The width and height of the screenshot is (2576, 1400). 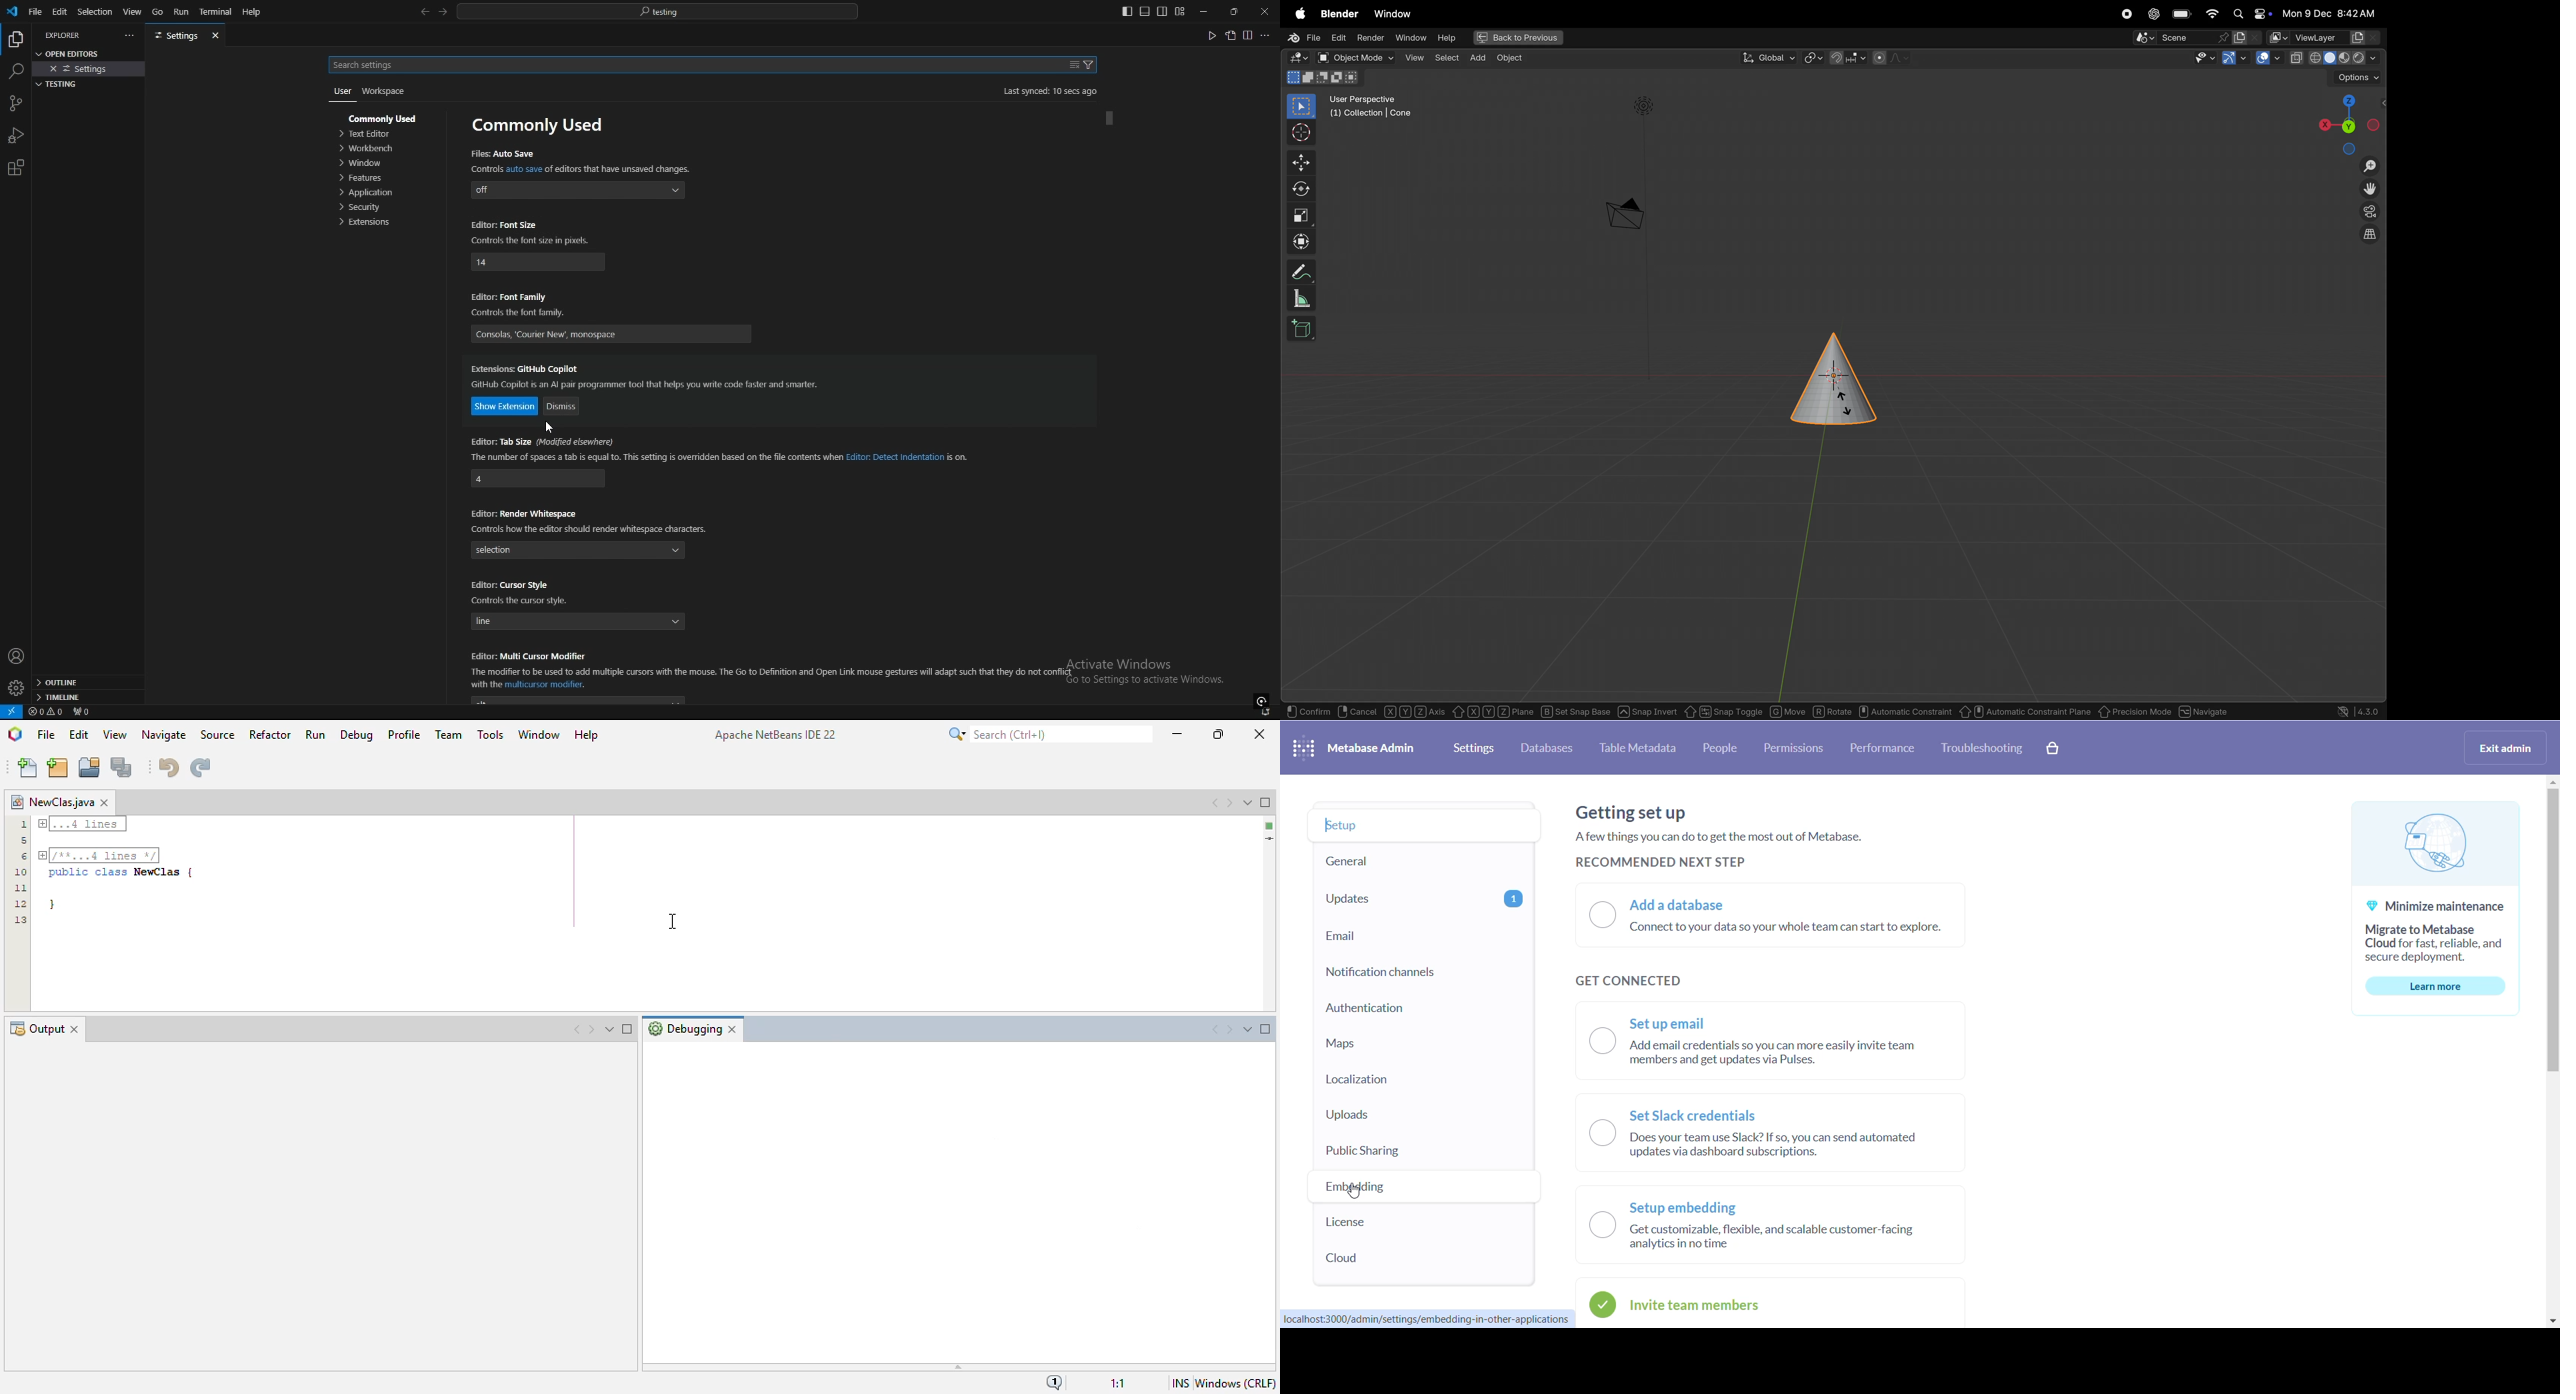 What do you see at coordinates (216, 13) in the screenshot?
I see `terminal` at bounding box center [216, 13].